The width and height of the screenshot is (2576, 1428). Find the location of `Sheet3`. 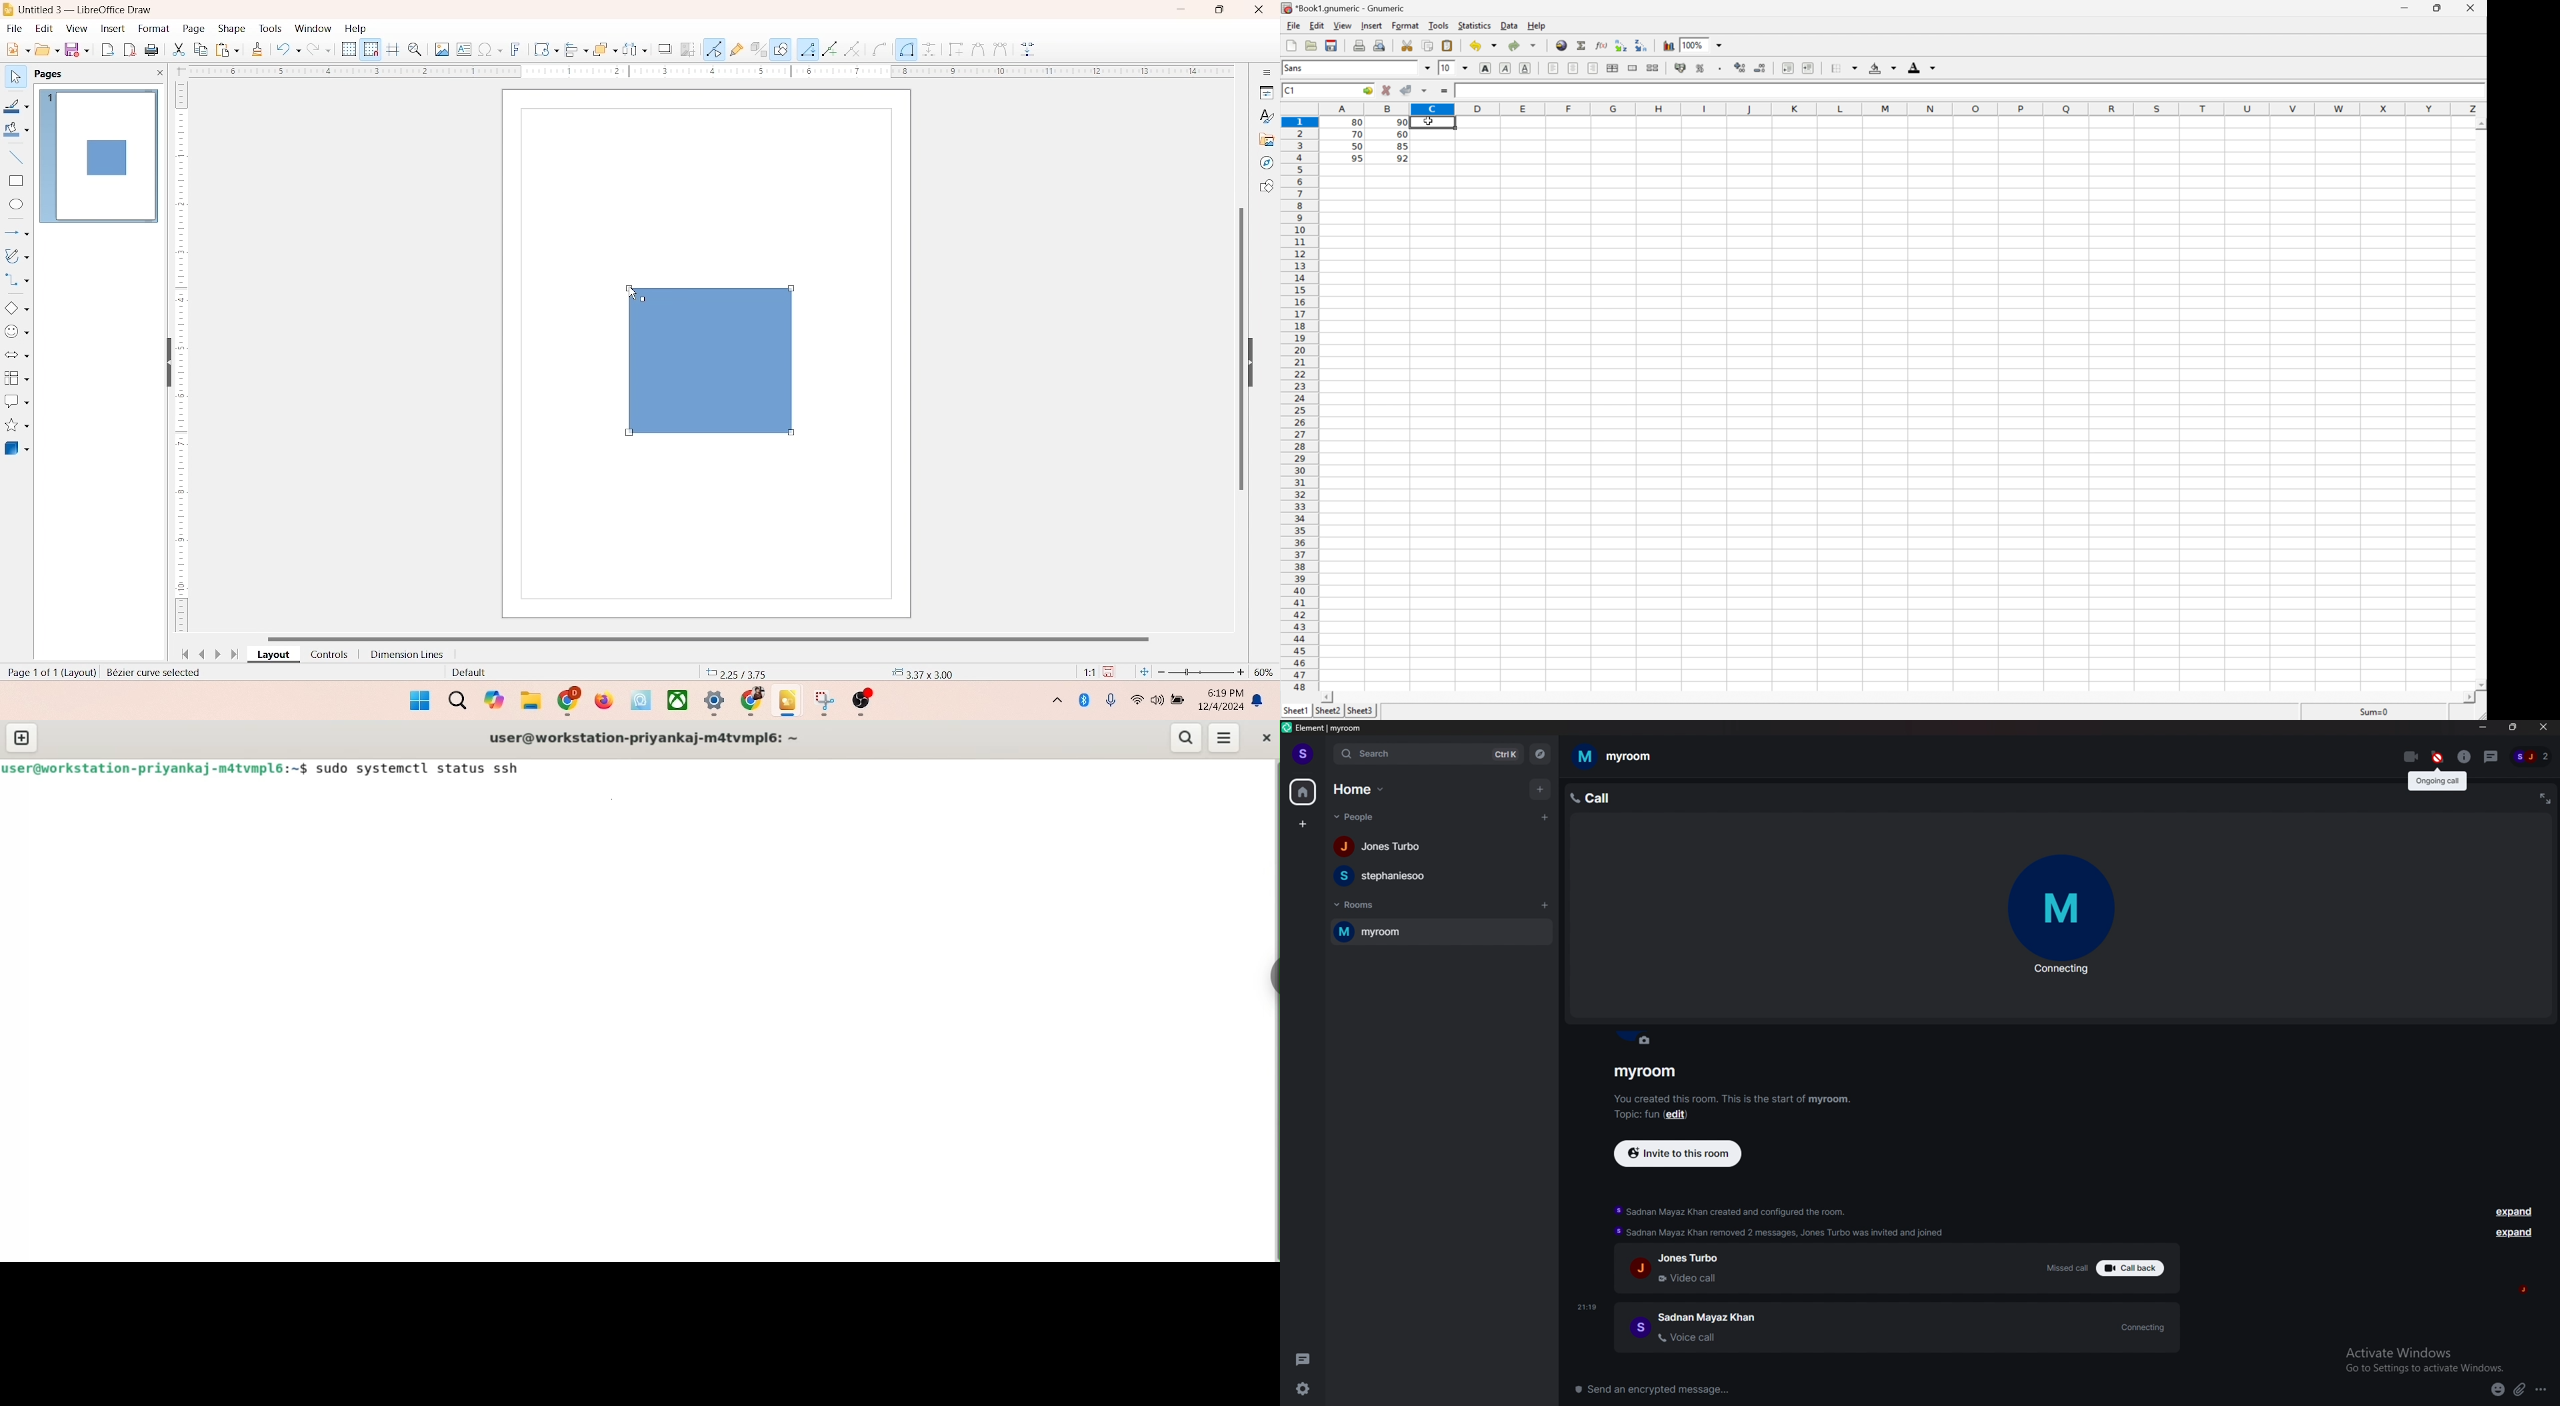

Sheet3 is located at coordinates (1360, 710).